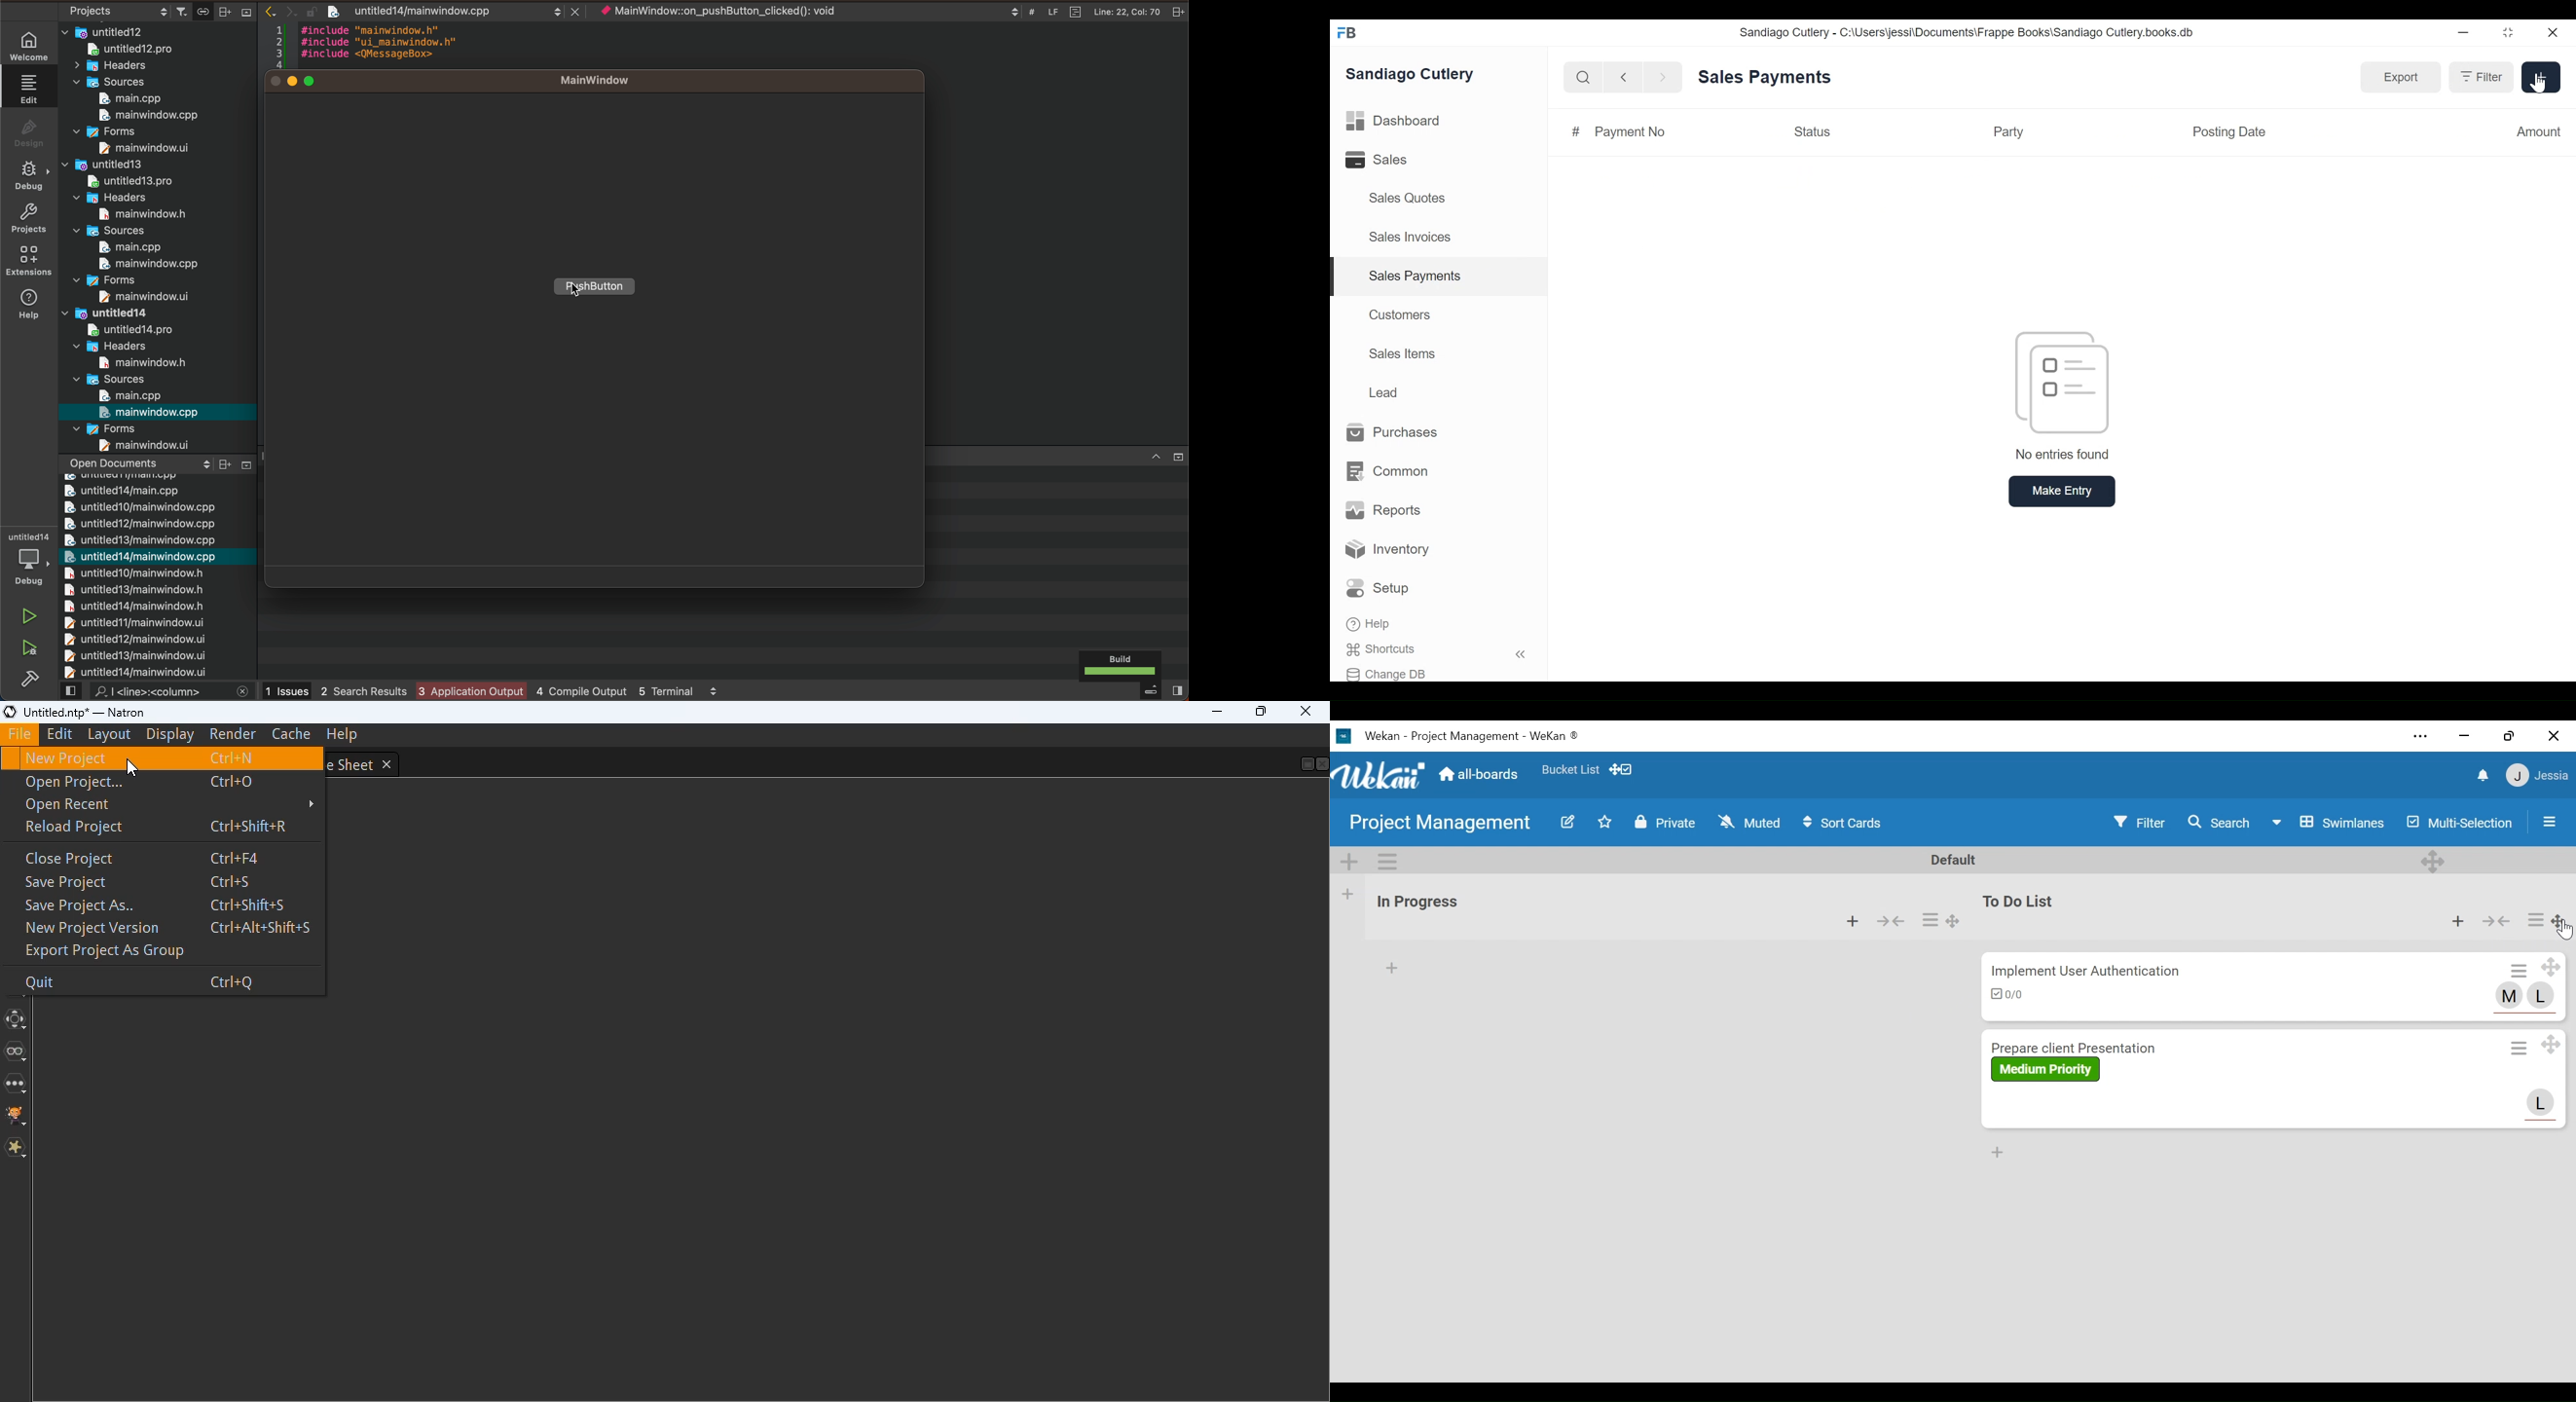 The image size is (2576, 1428). Describe the element at coordinates (1154, 691) in the screenshot. I see `close slide bar` at that location.